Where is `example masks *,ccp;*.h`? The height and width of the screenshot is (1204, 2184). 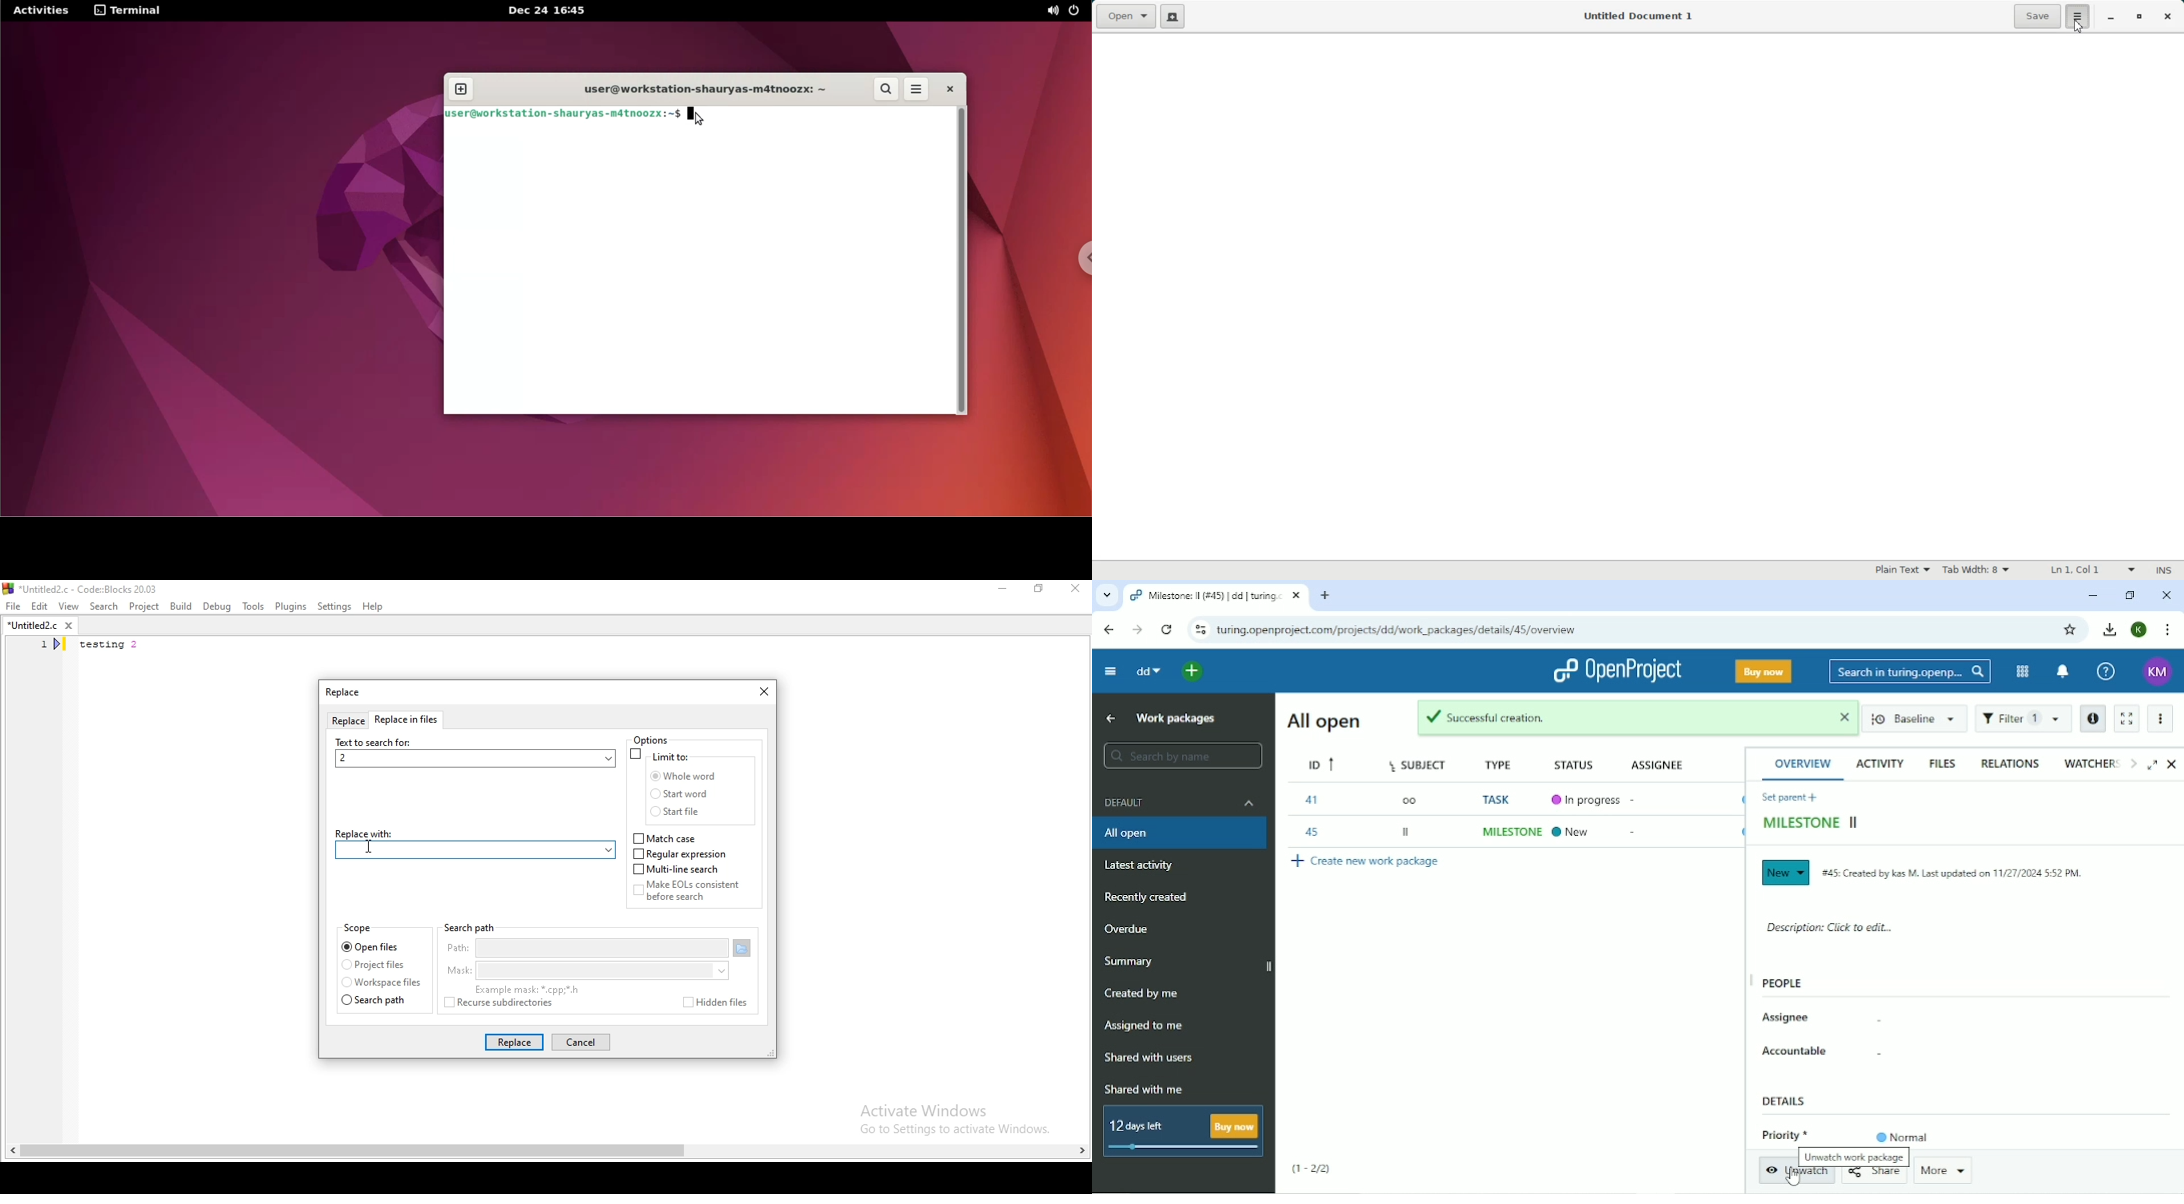 example masks *,ccp;*.h is located at coordinates (526, 990).